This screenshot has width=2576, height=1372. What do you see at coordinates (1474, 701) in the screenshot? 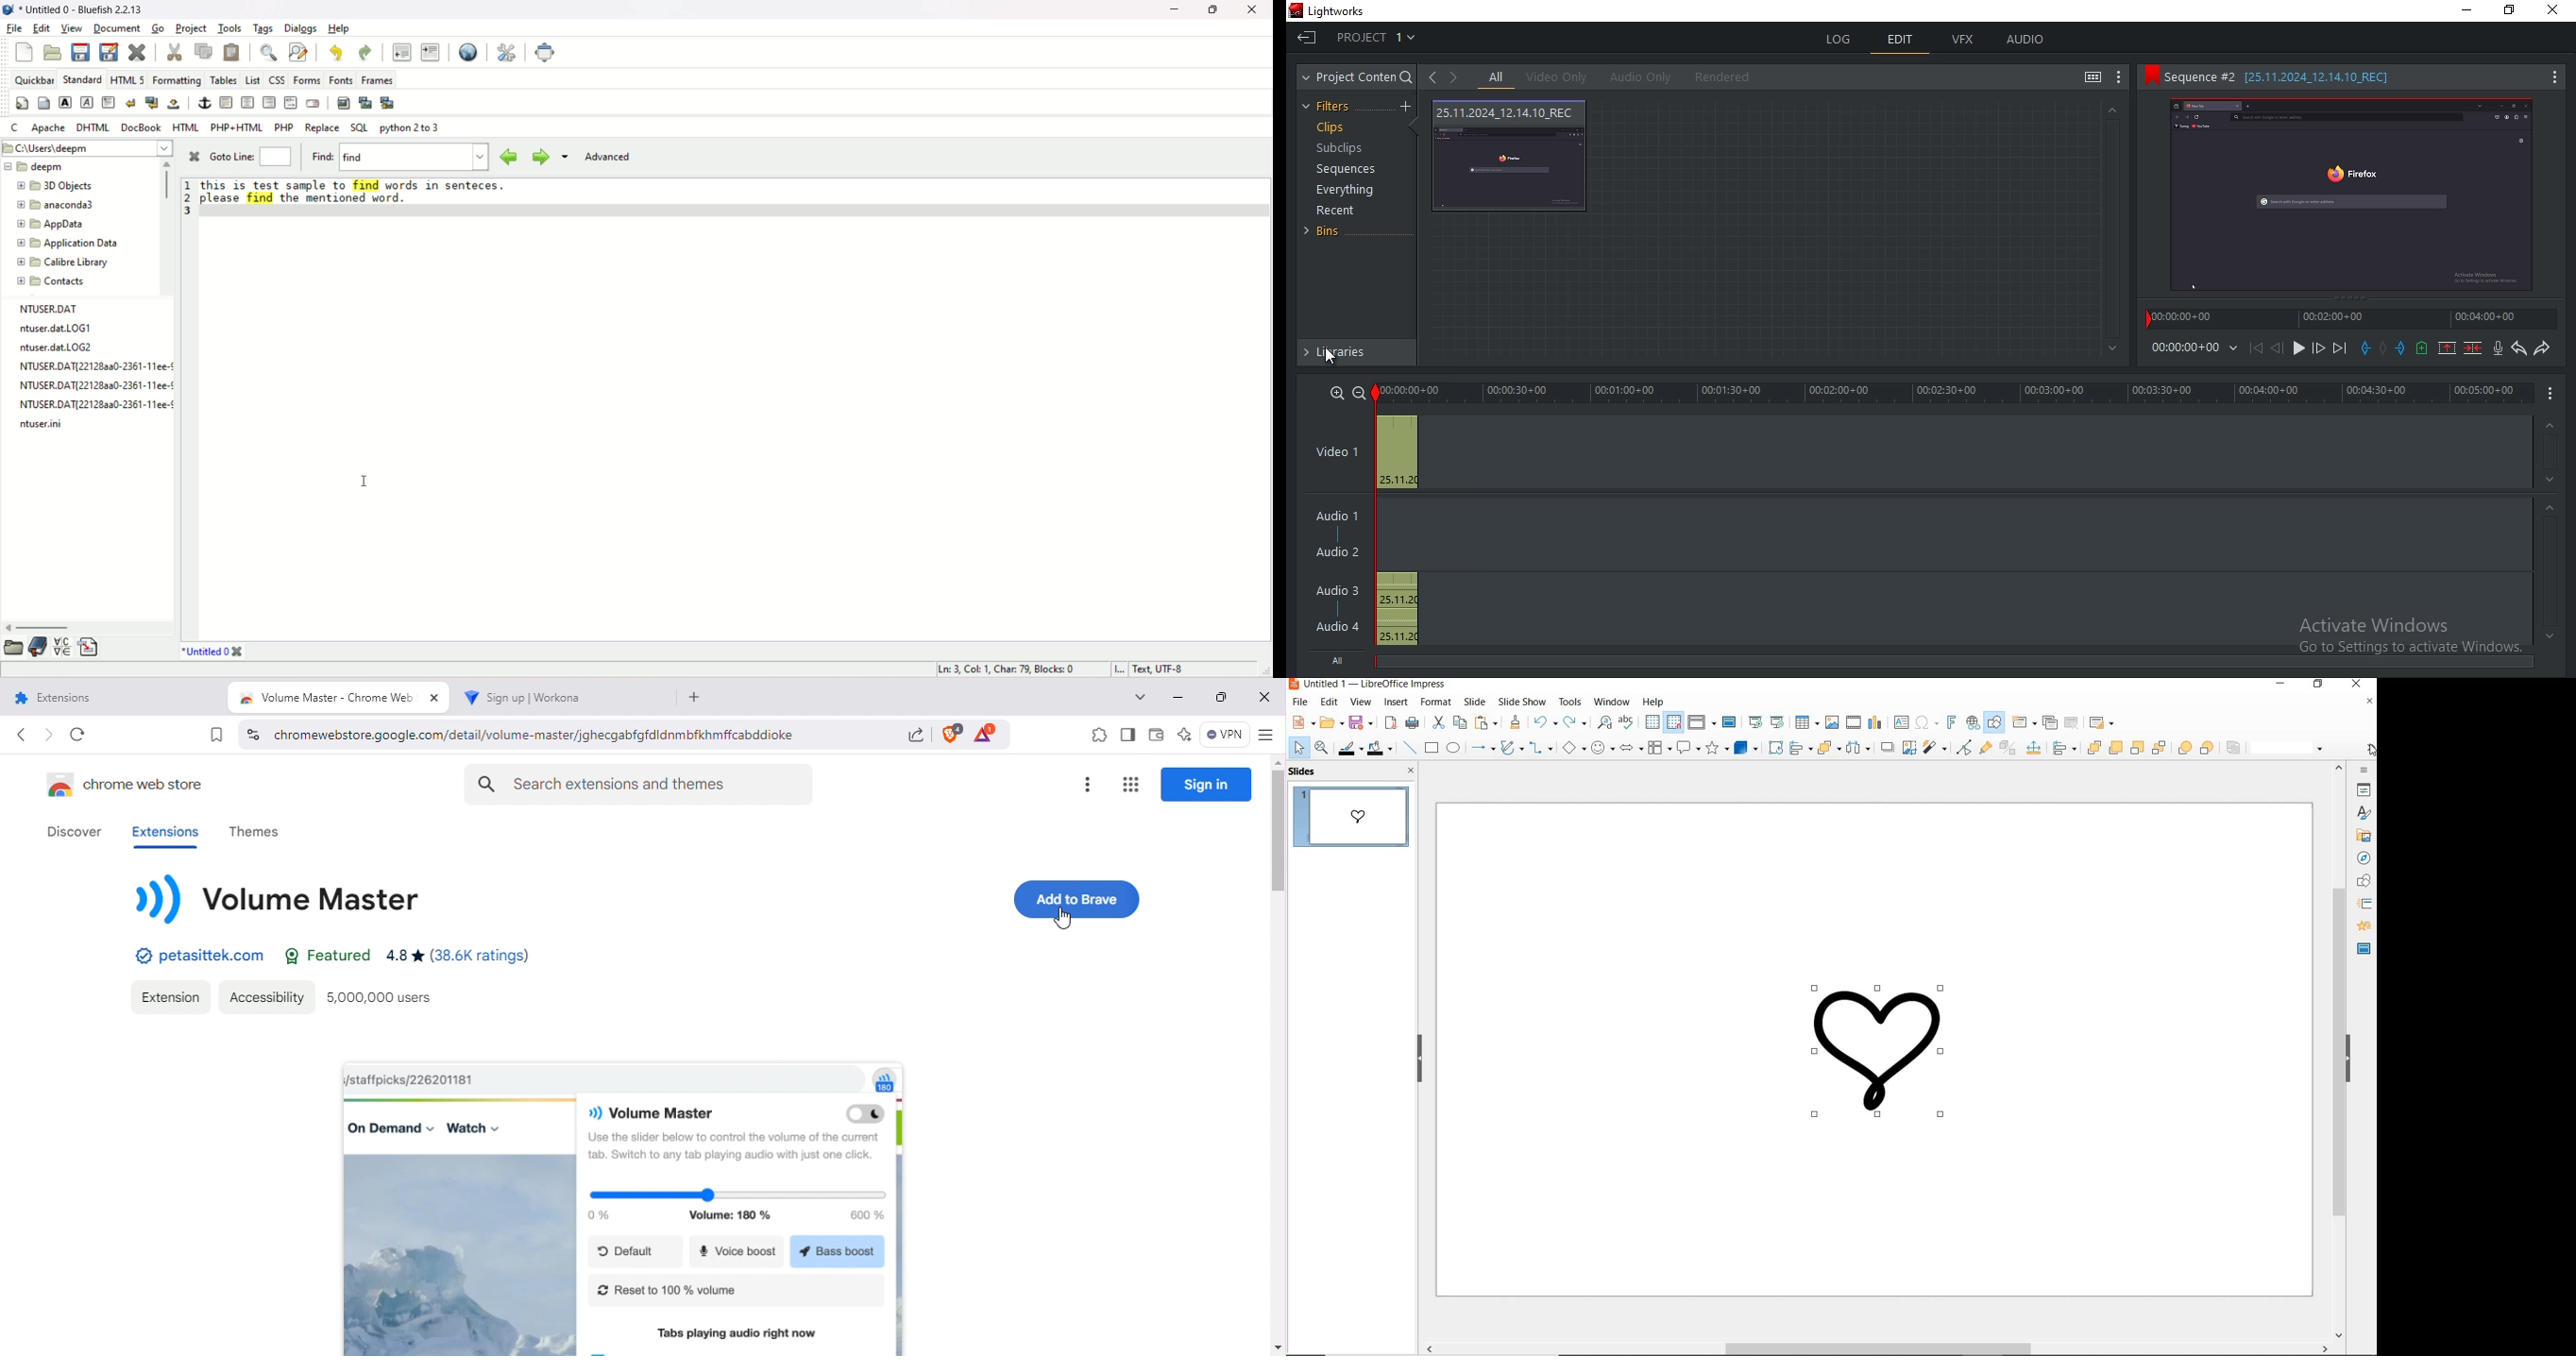
I see `slide` at bounding box center [1474, 701].